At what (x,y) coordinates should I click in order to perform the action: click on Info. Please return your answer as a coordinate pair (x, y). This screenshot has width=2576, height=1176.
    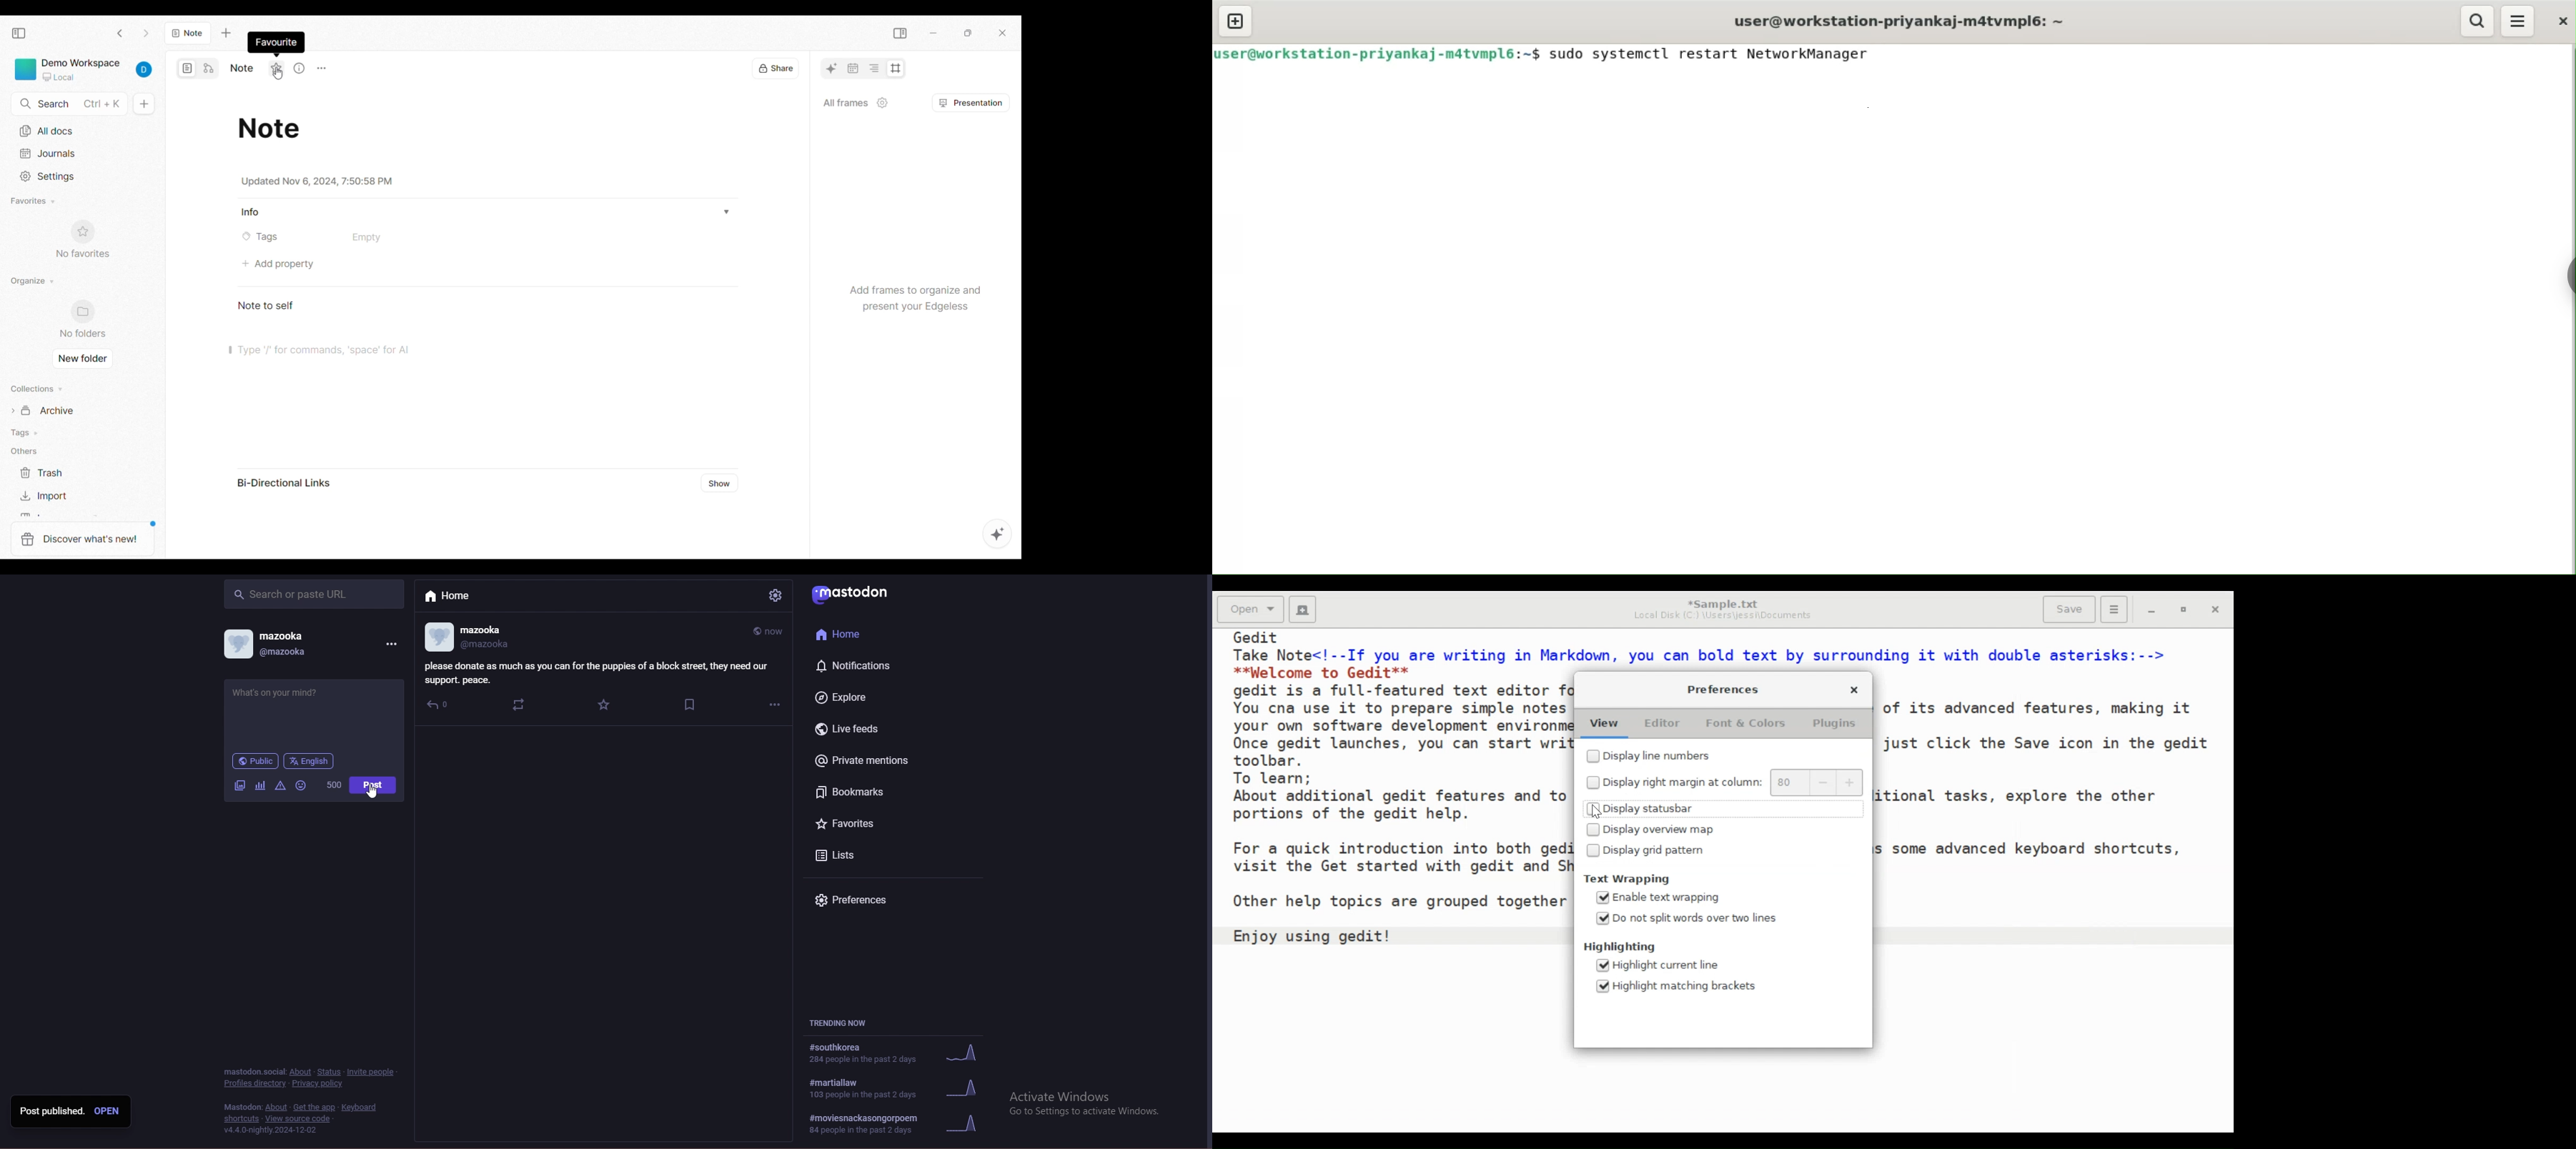
    Looking at the image, I should click on (252, 212).